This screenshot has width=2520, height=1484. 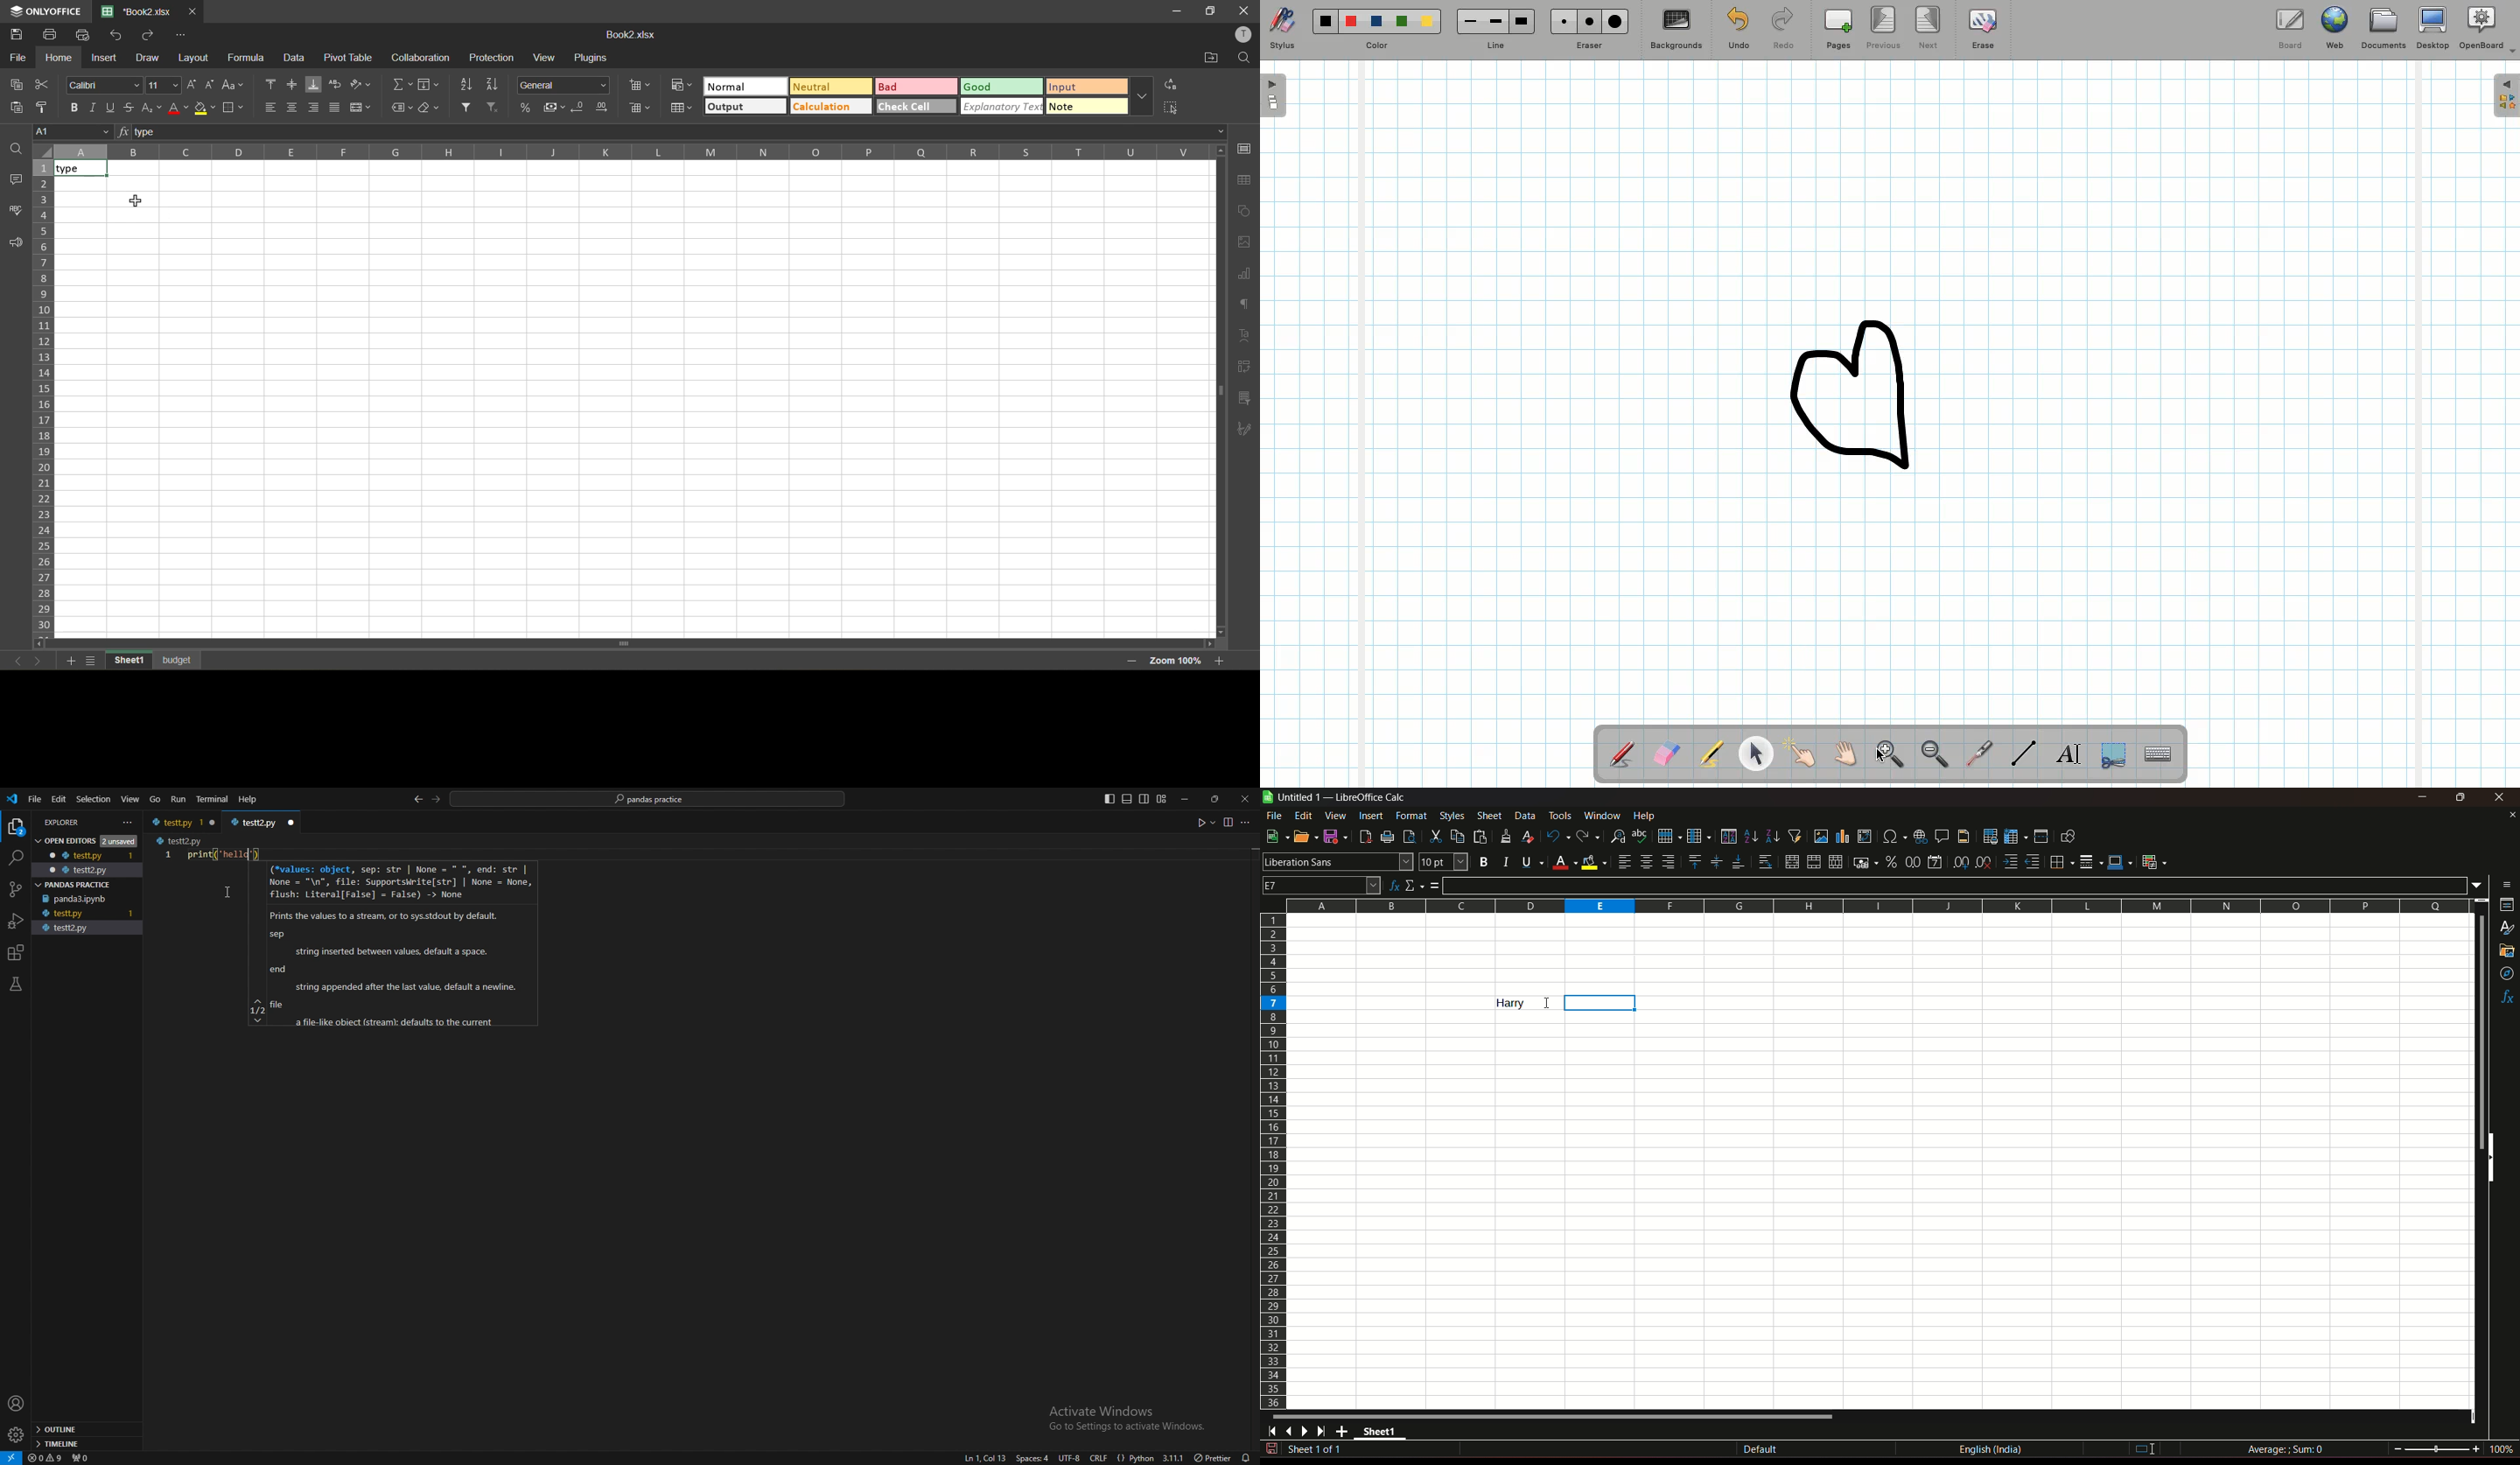 I want to click on styles, so click(x=2508, y=929).